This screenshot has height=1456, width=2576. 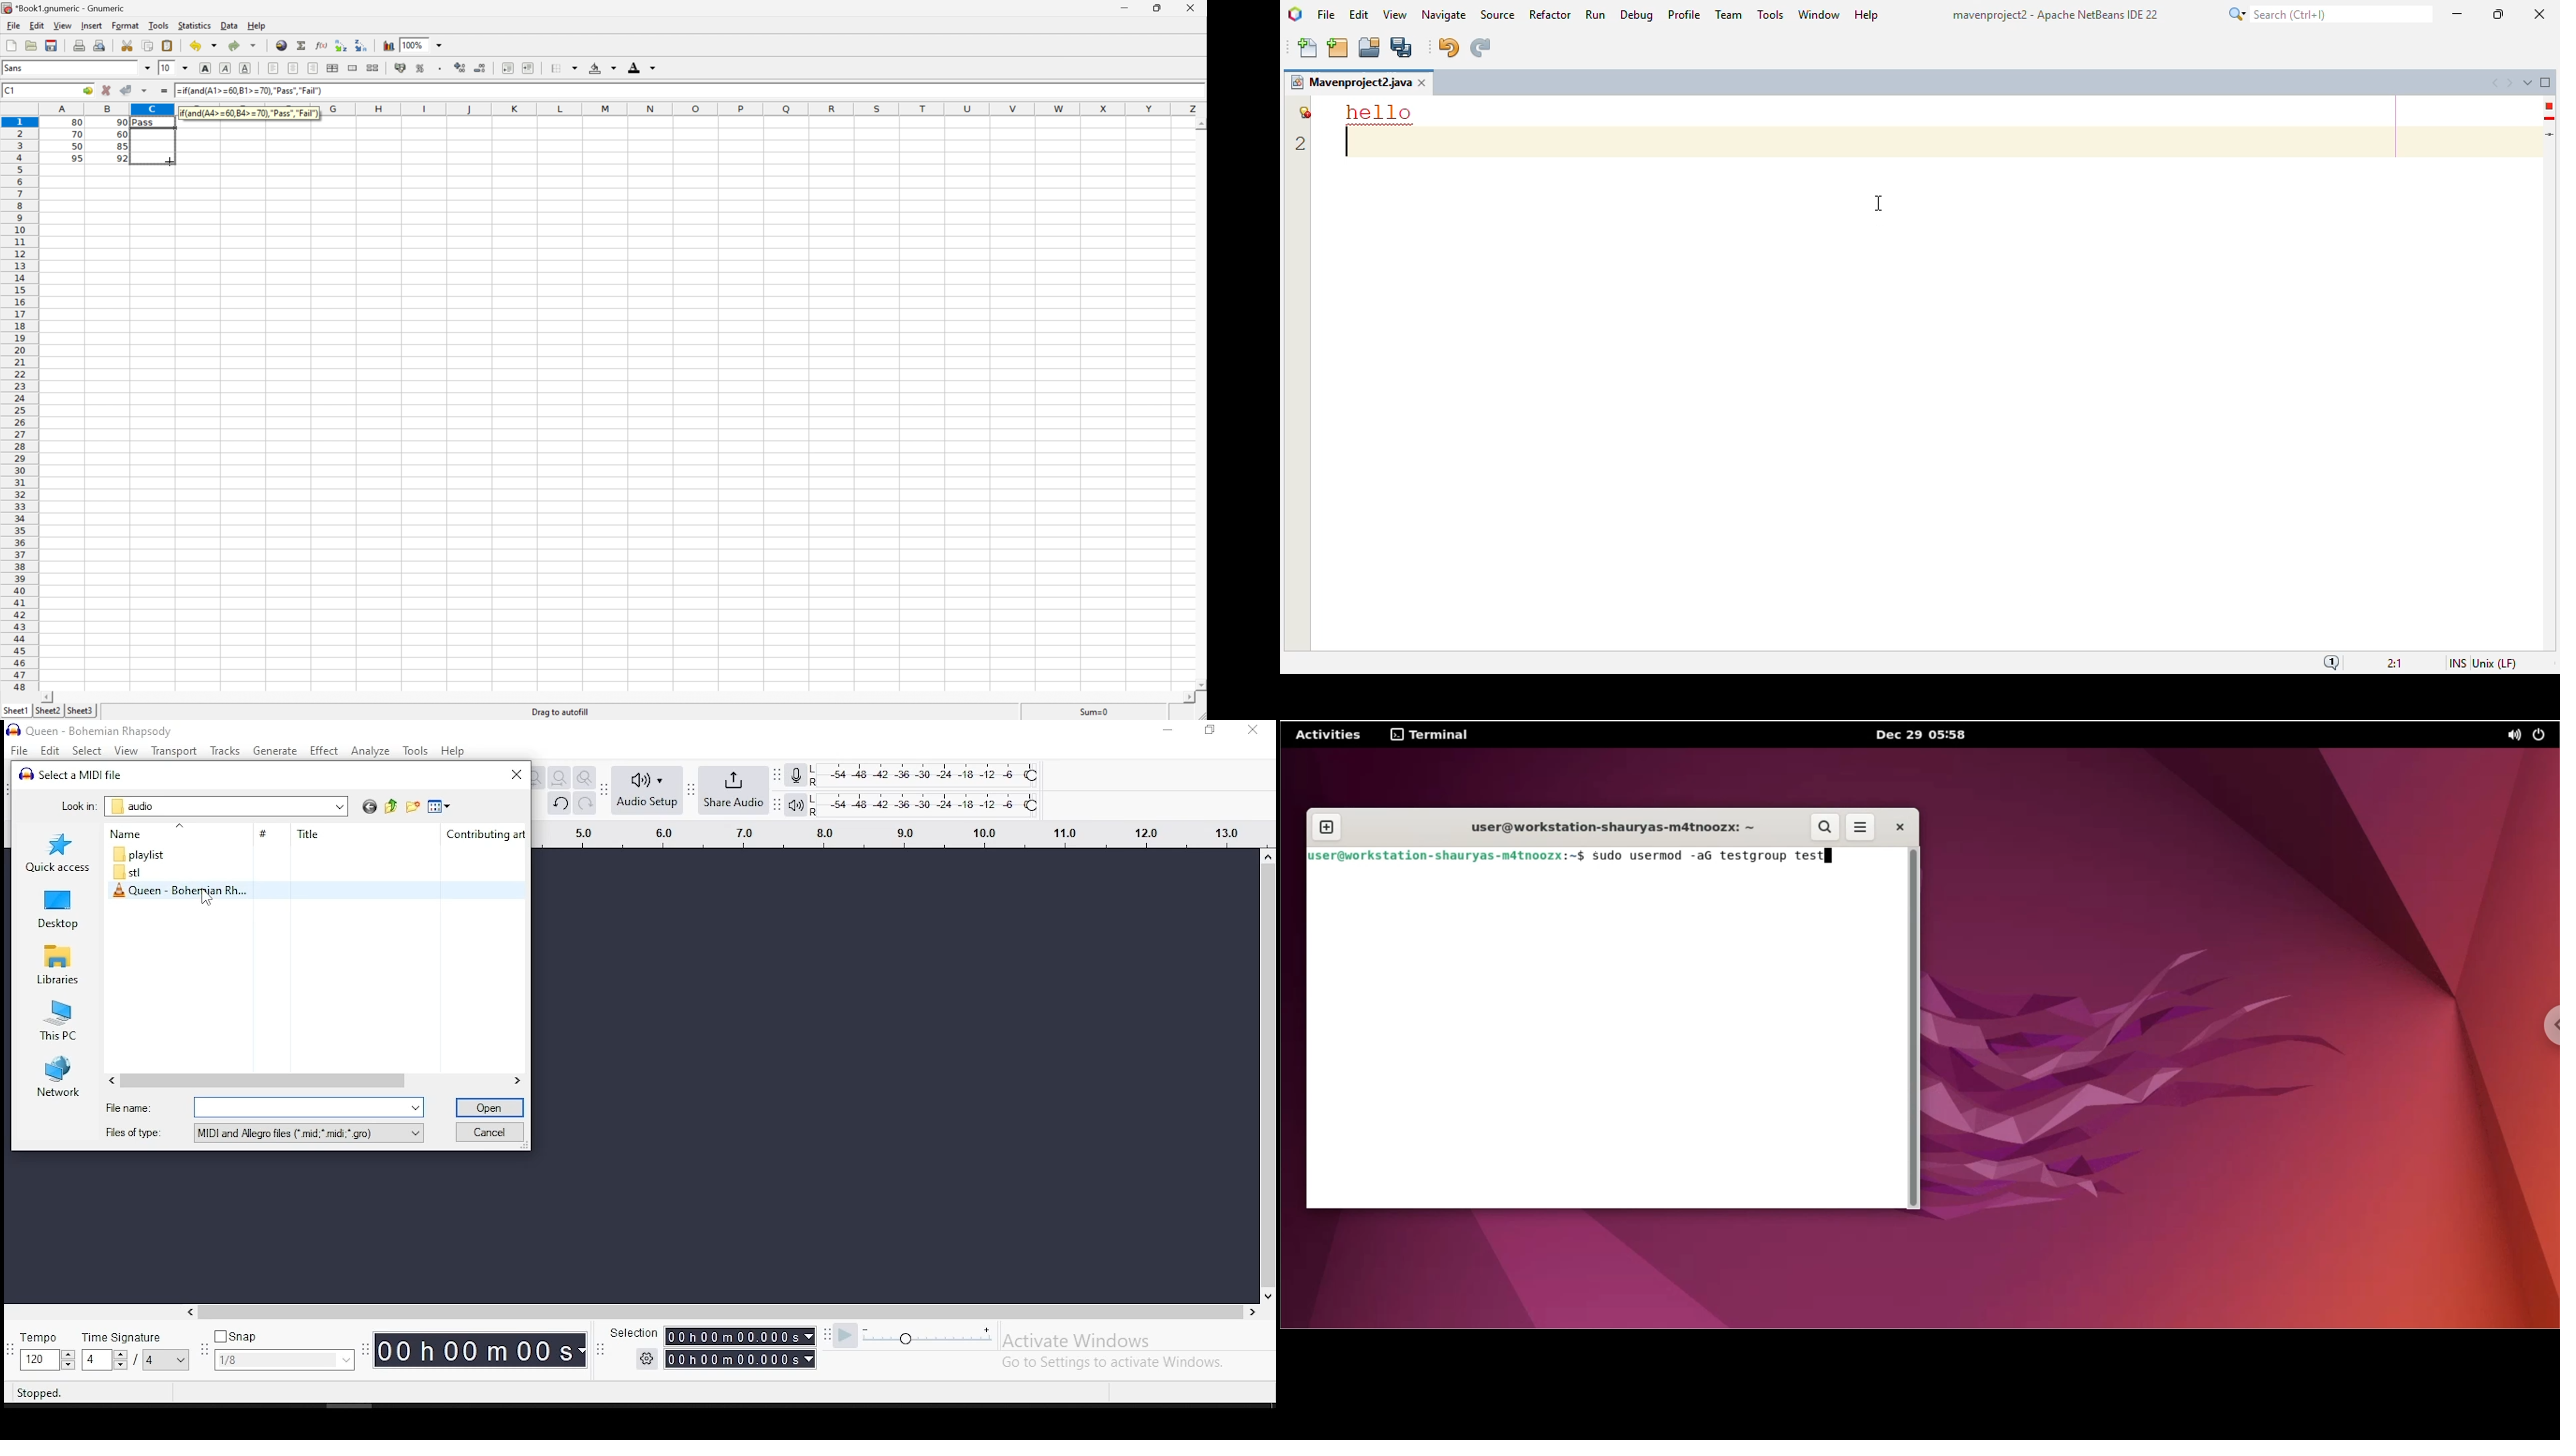 I want to click on Cancel changes, so click(x=107, y=91).